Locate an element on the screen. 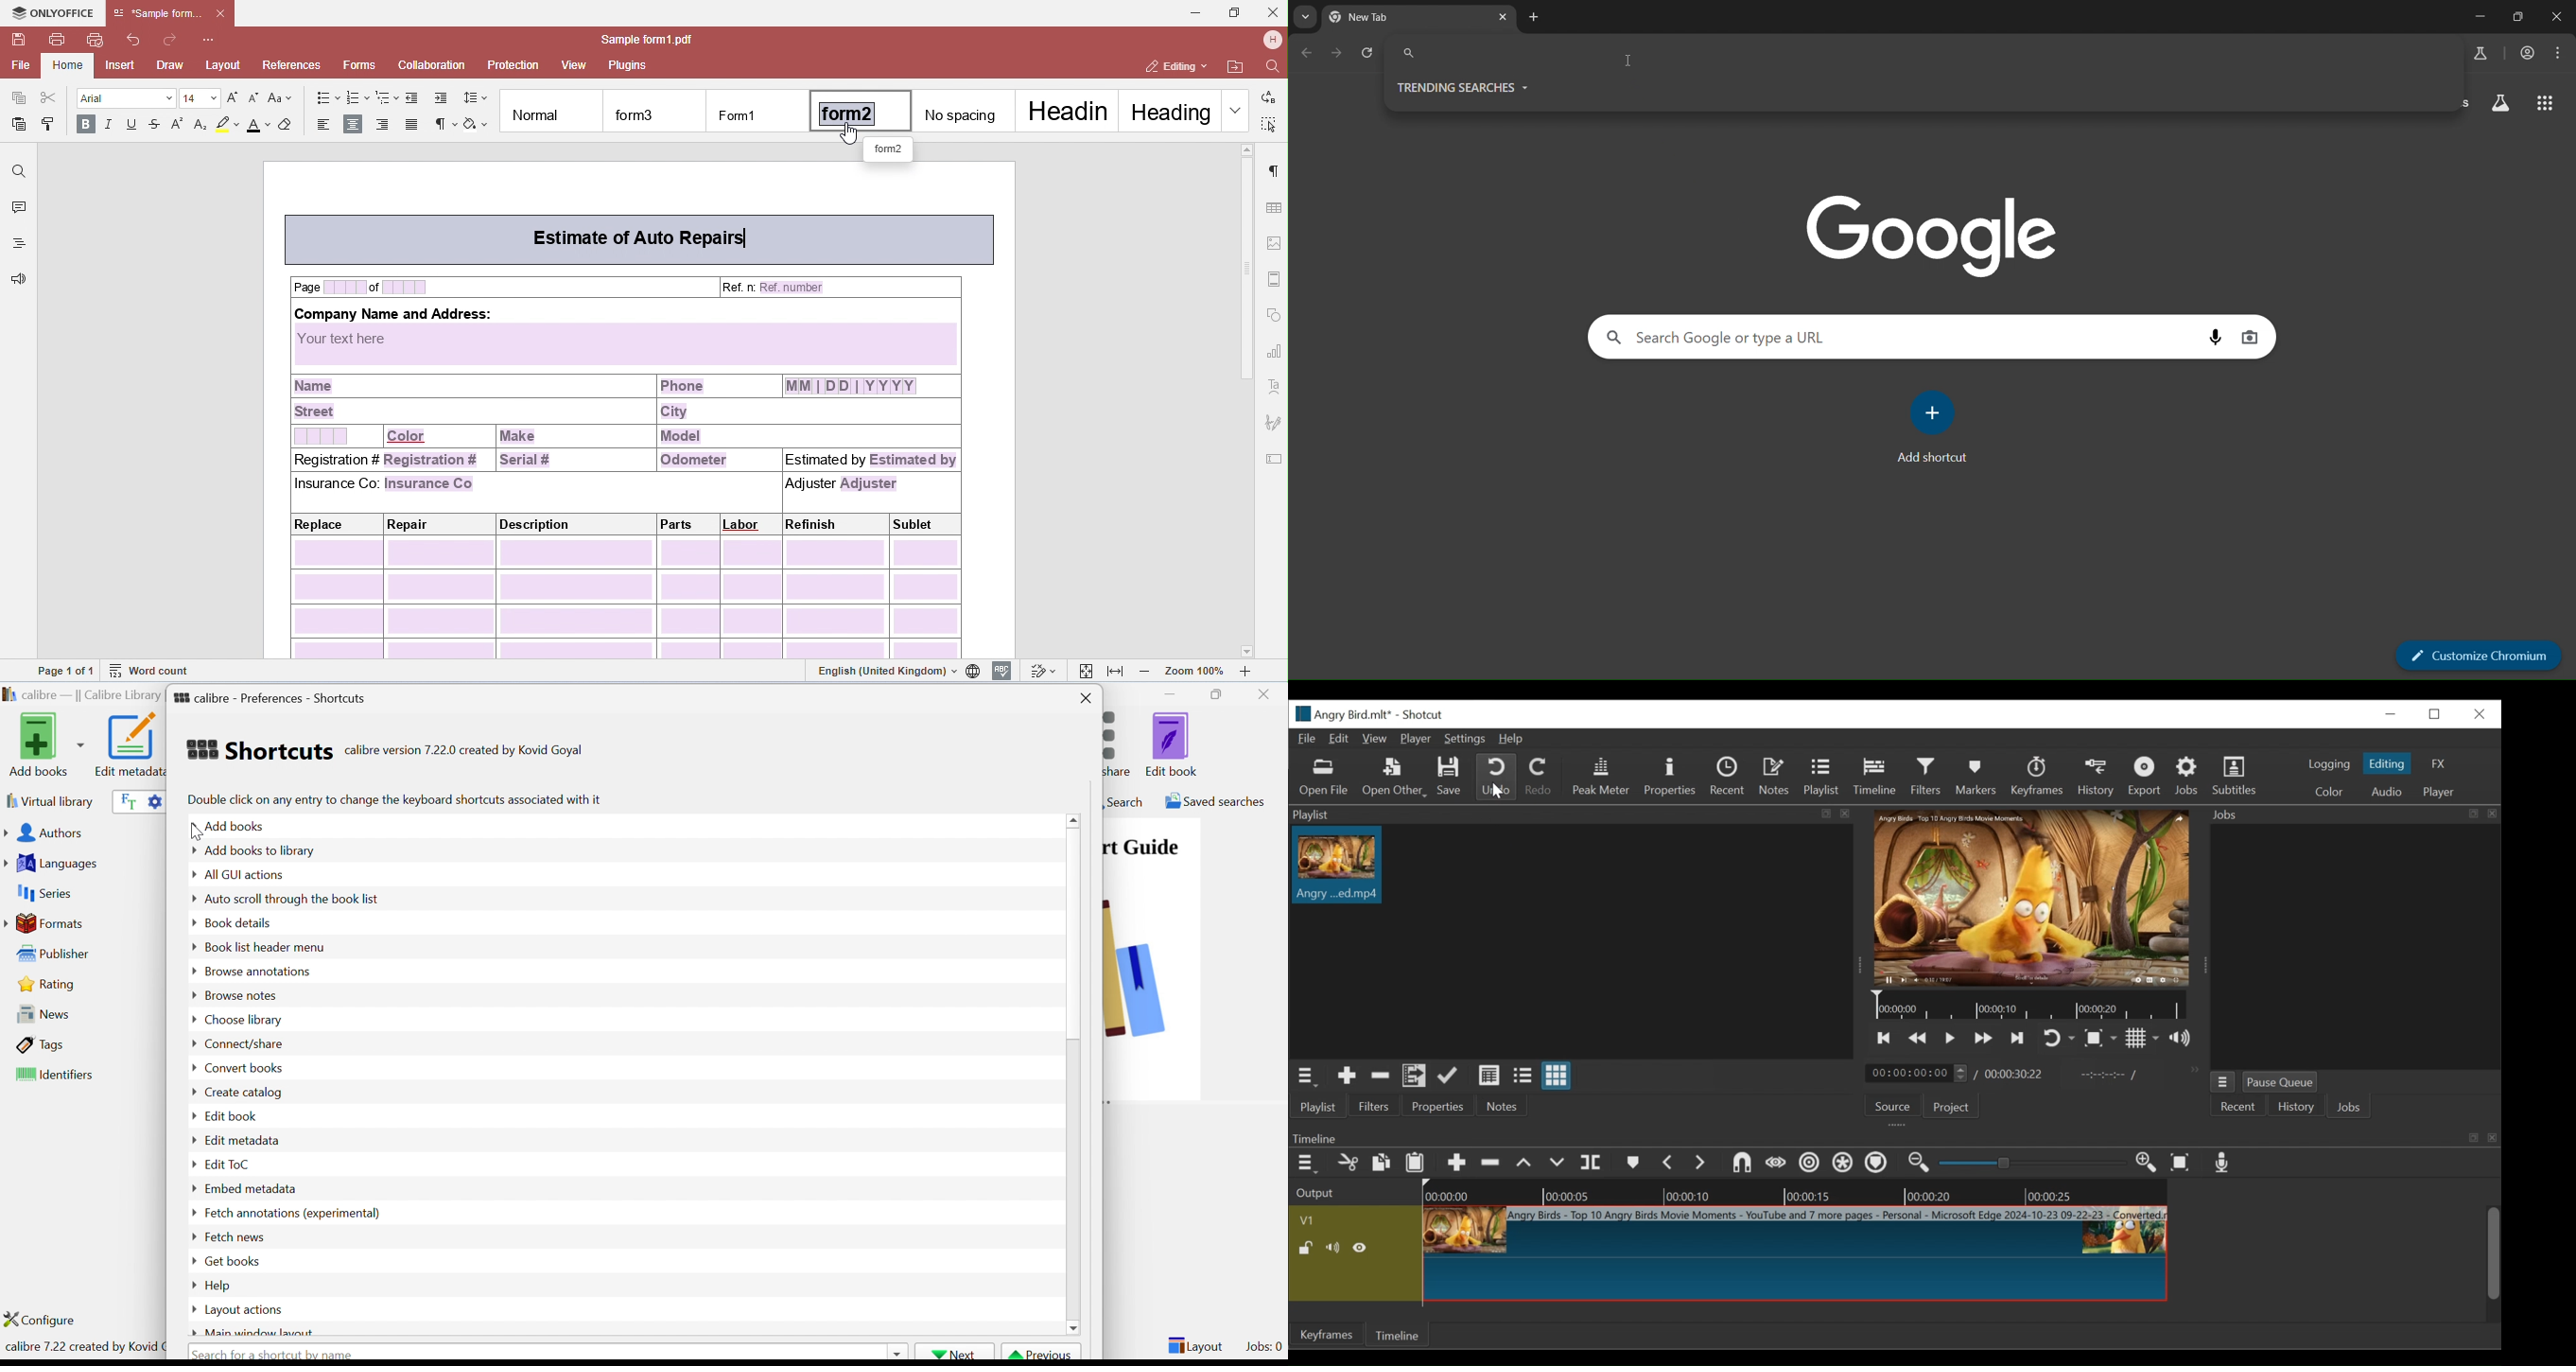 Image resolution: width=2576 pixels, height=1372 pixels. markers is located at coordinates (1634, 1163).